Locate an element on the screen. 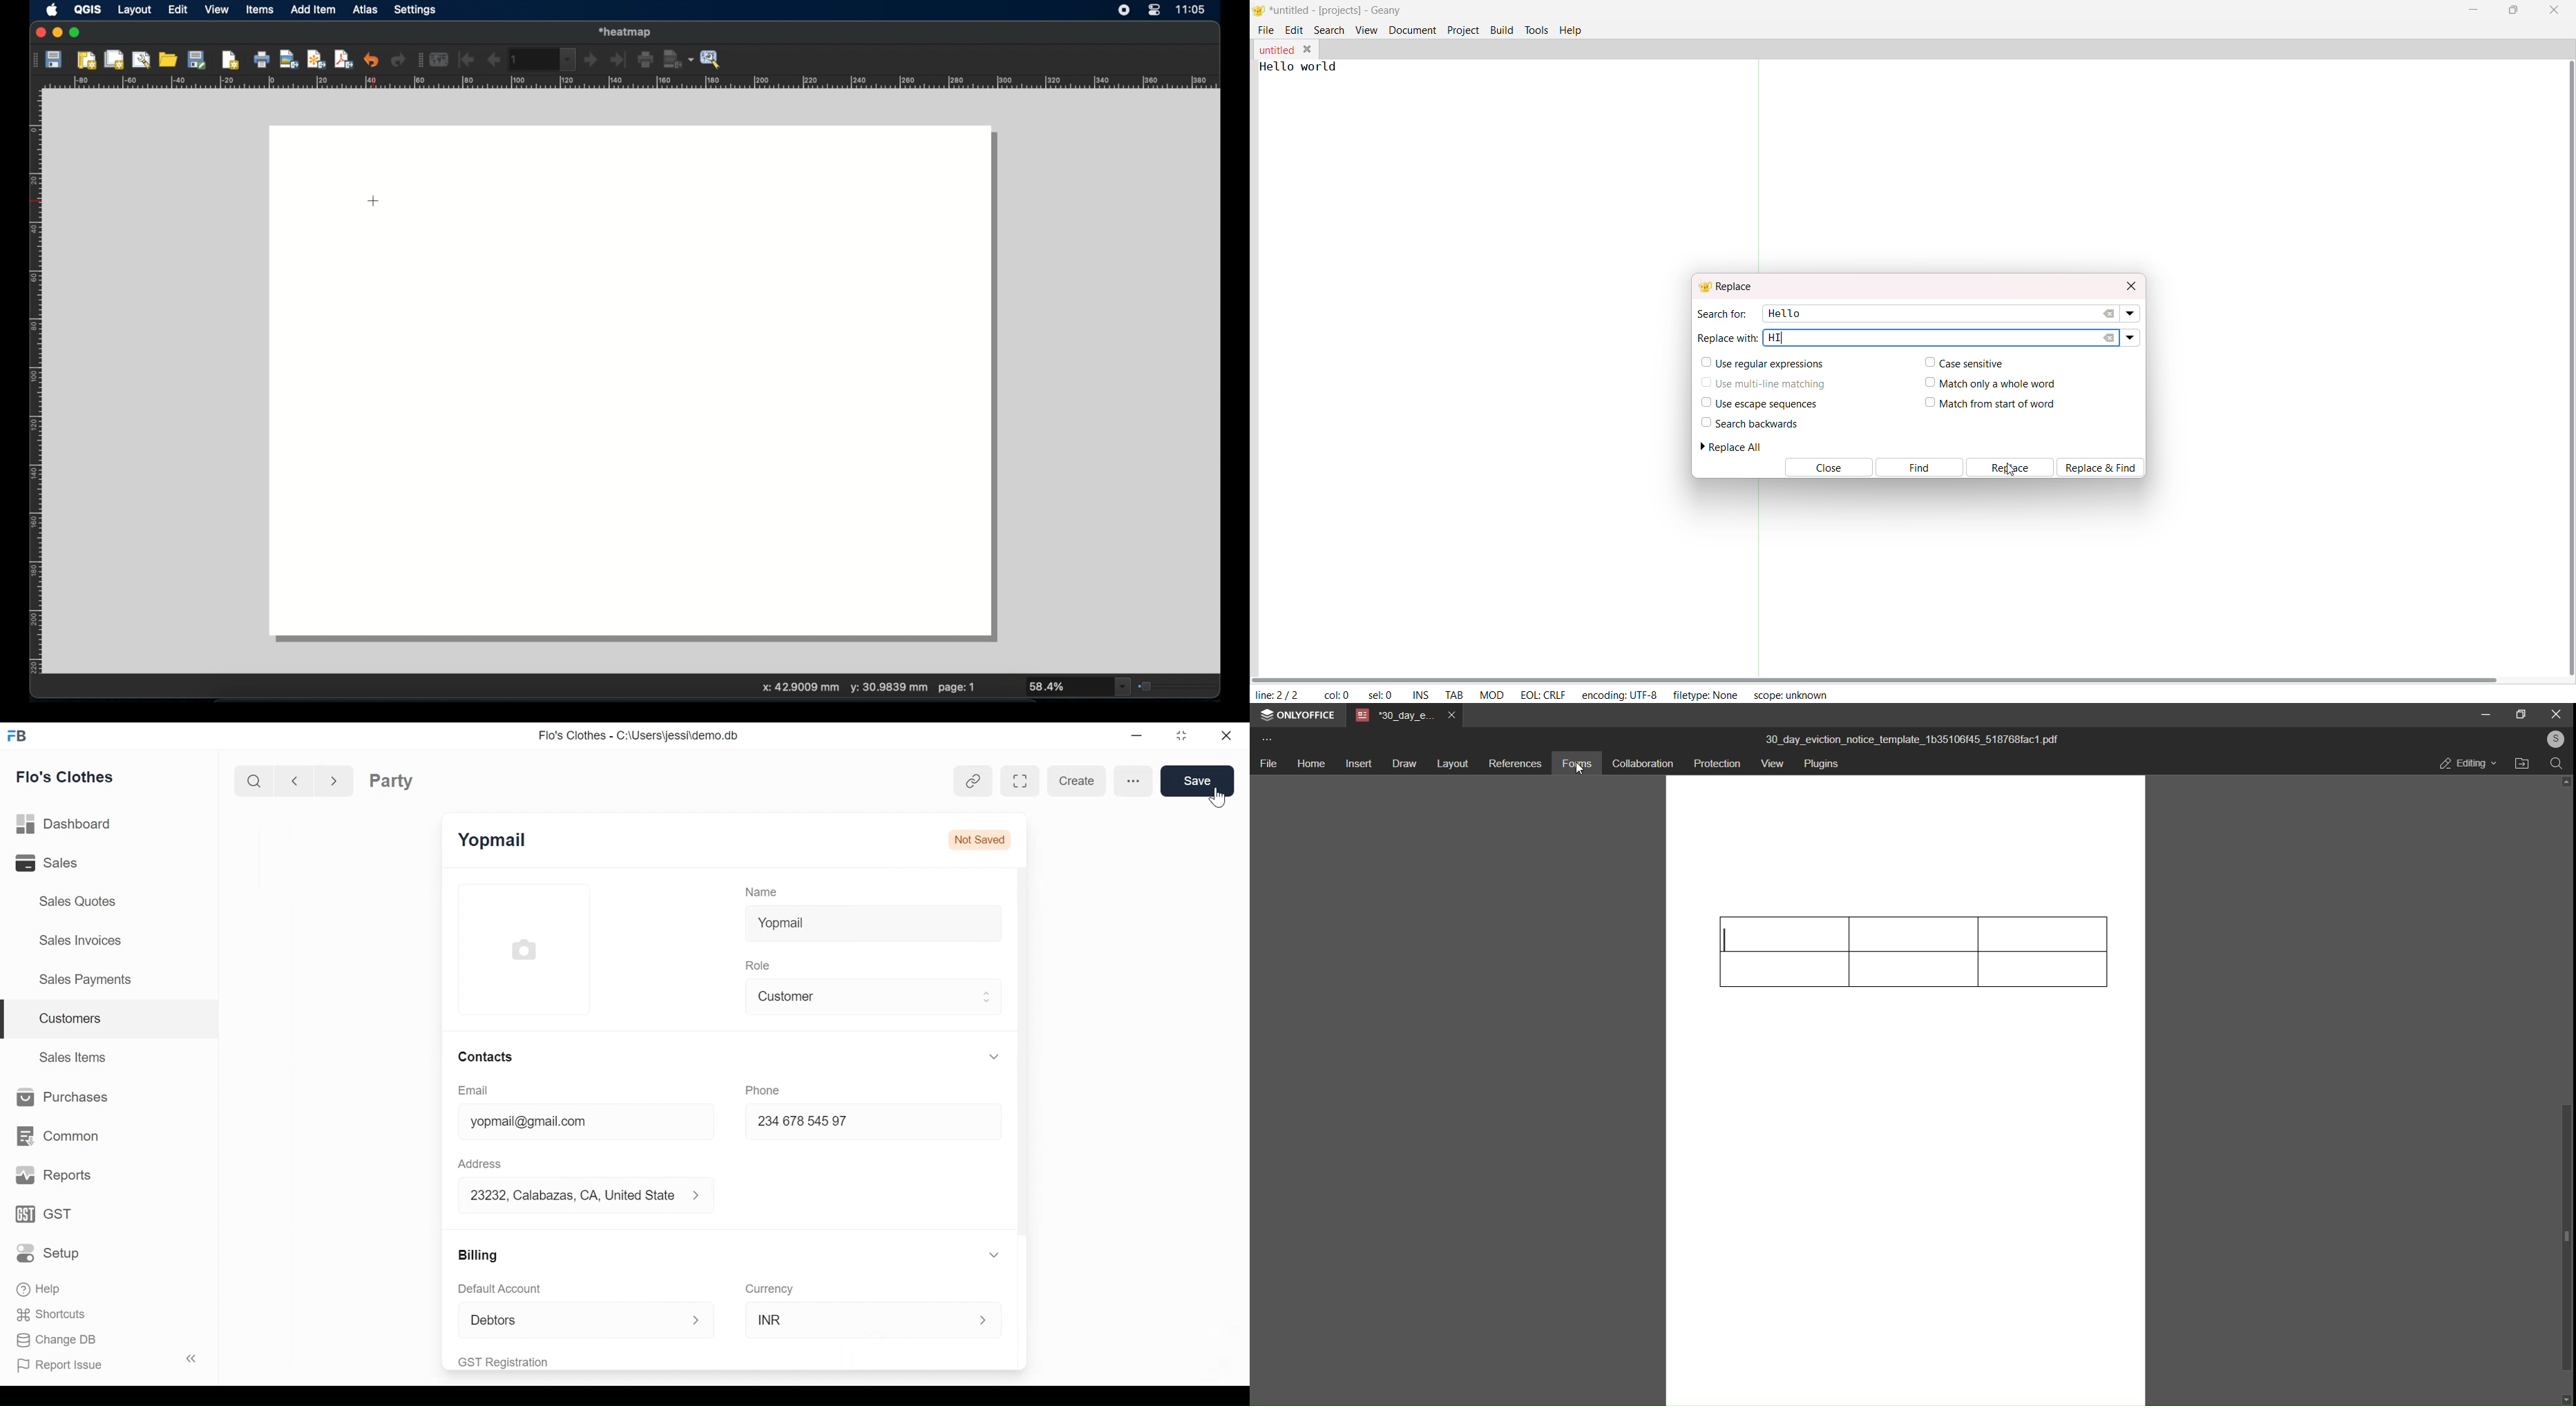  blank layout is located at coordinates (639, 387).